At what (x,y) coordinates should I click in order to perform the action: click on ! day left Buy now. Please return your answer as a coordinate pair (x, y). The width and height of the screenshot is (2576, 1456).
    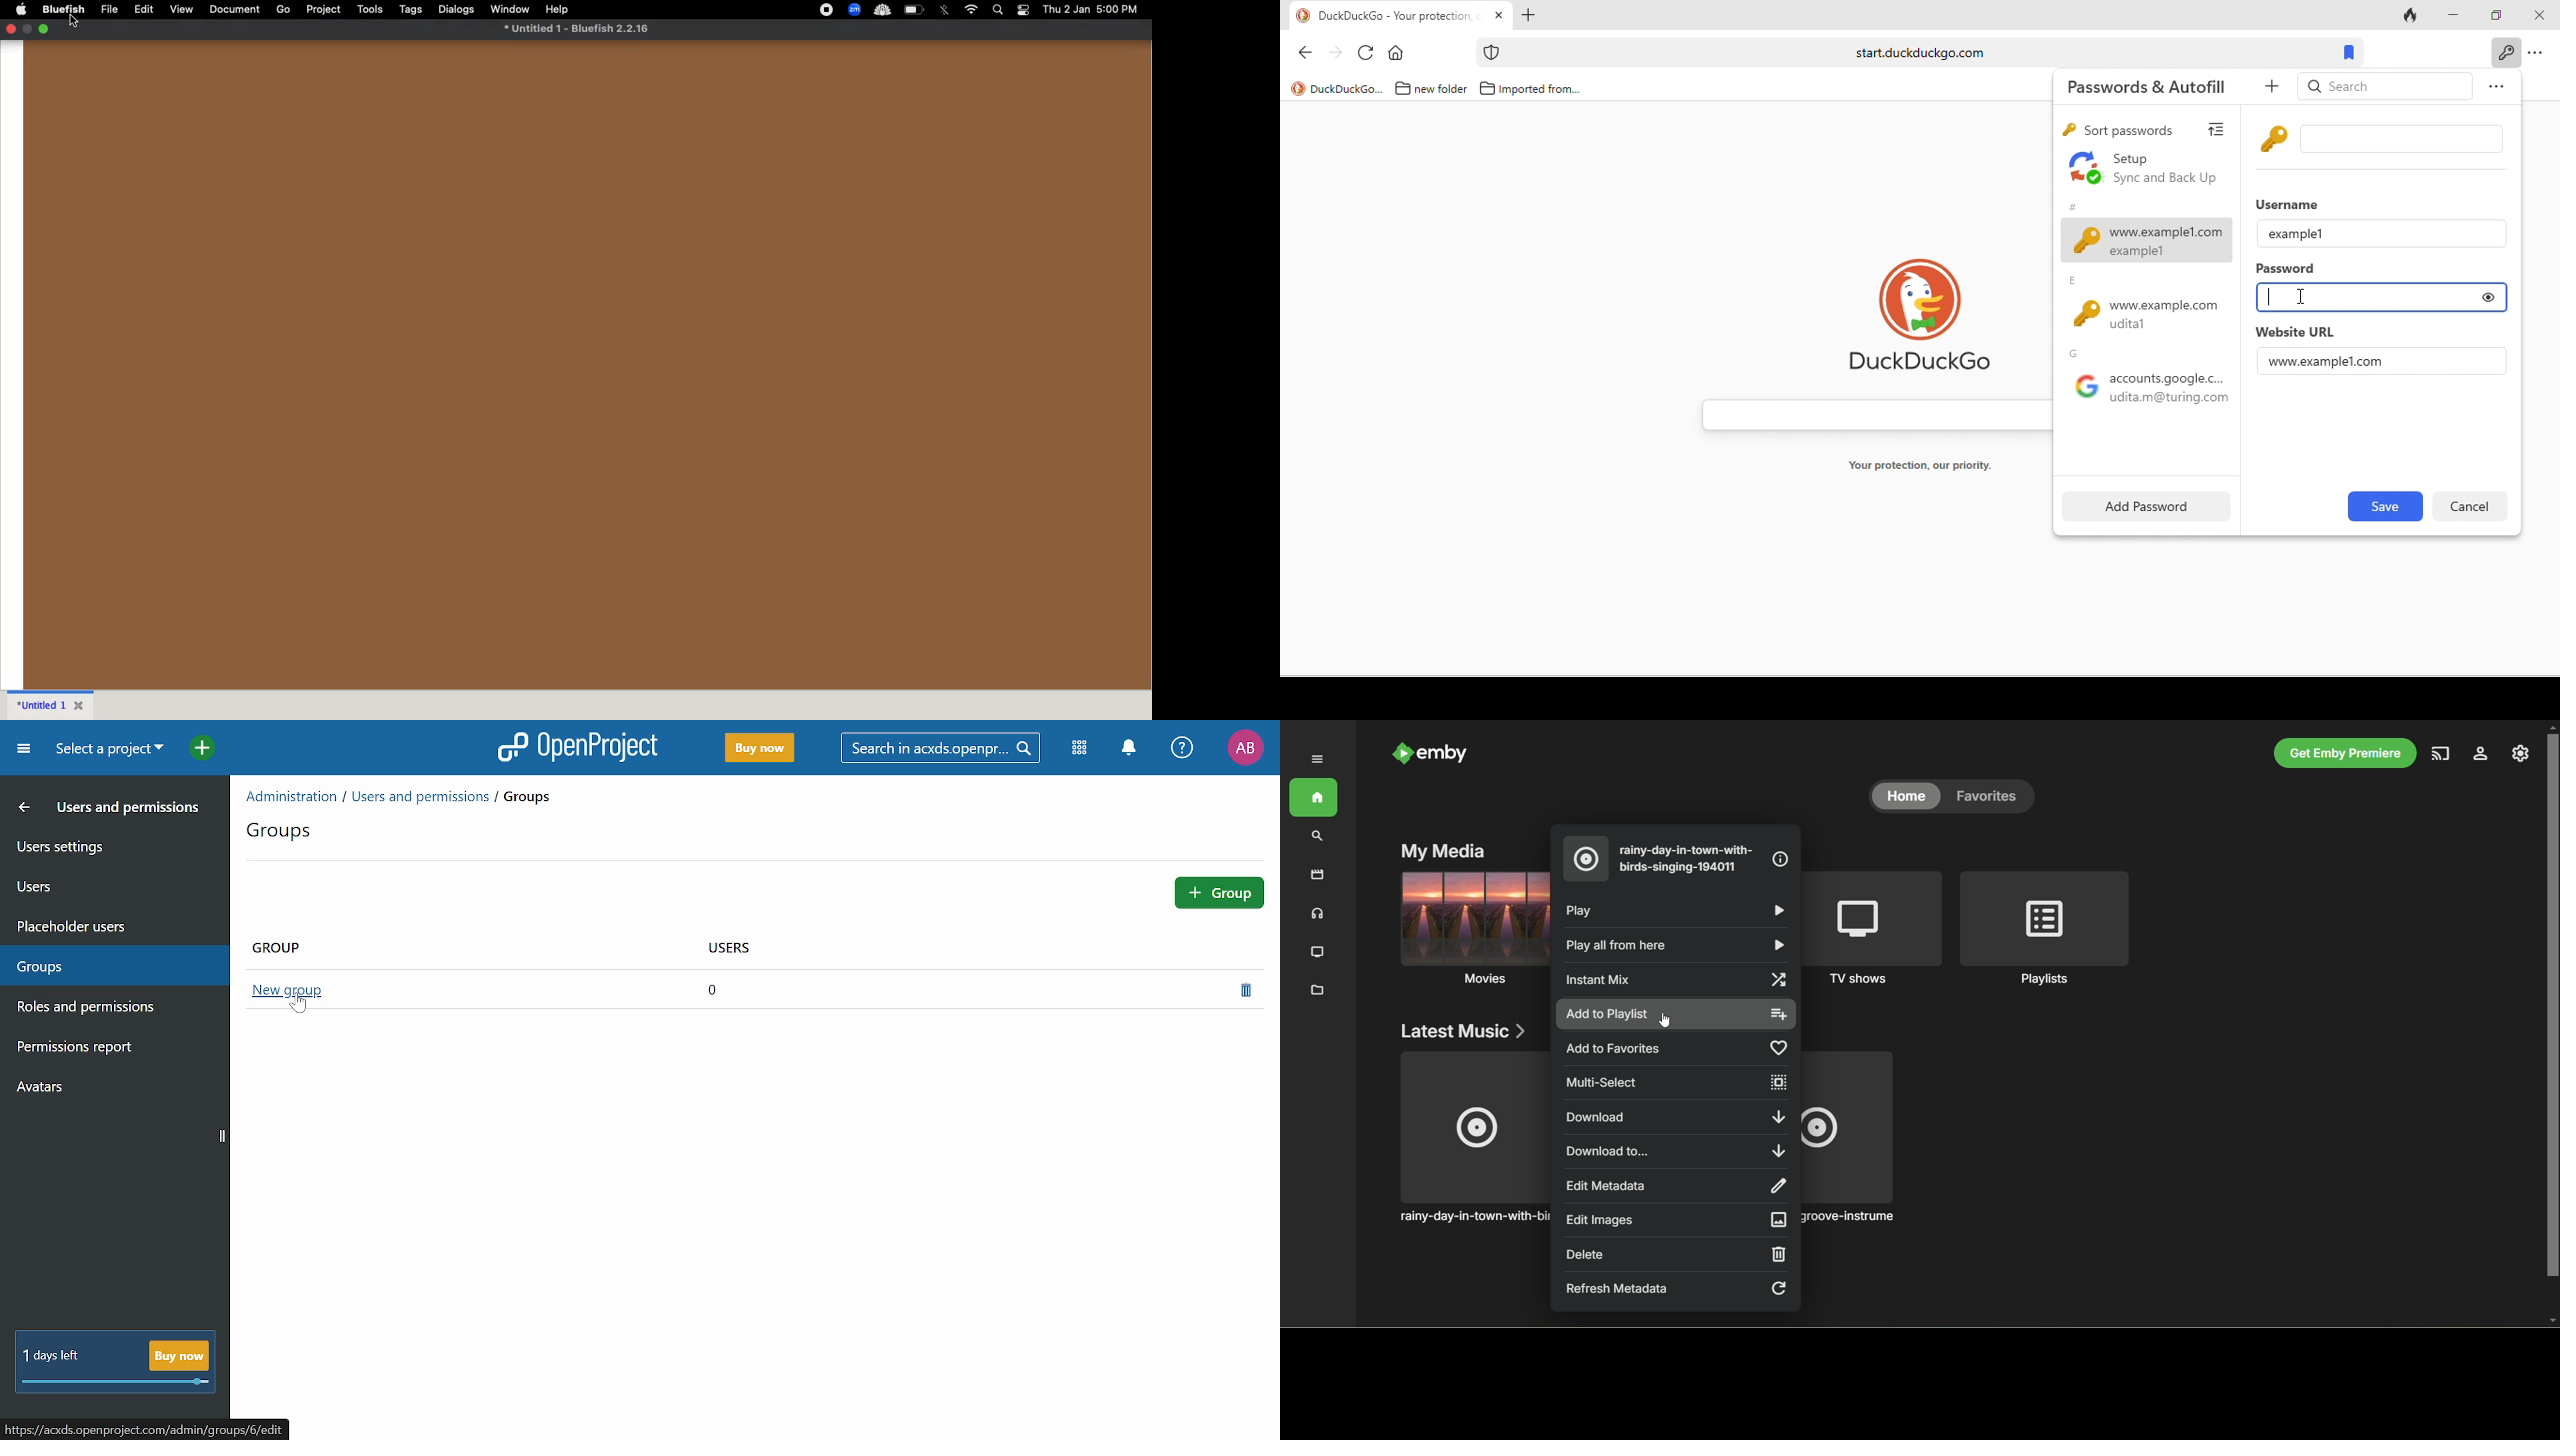
    Looking at the image, I should click on (115, 1363).